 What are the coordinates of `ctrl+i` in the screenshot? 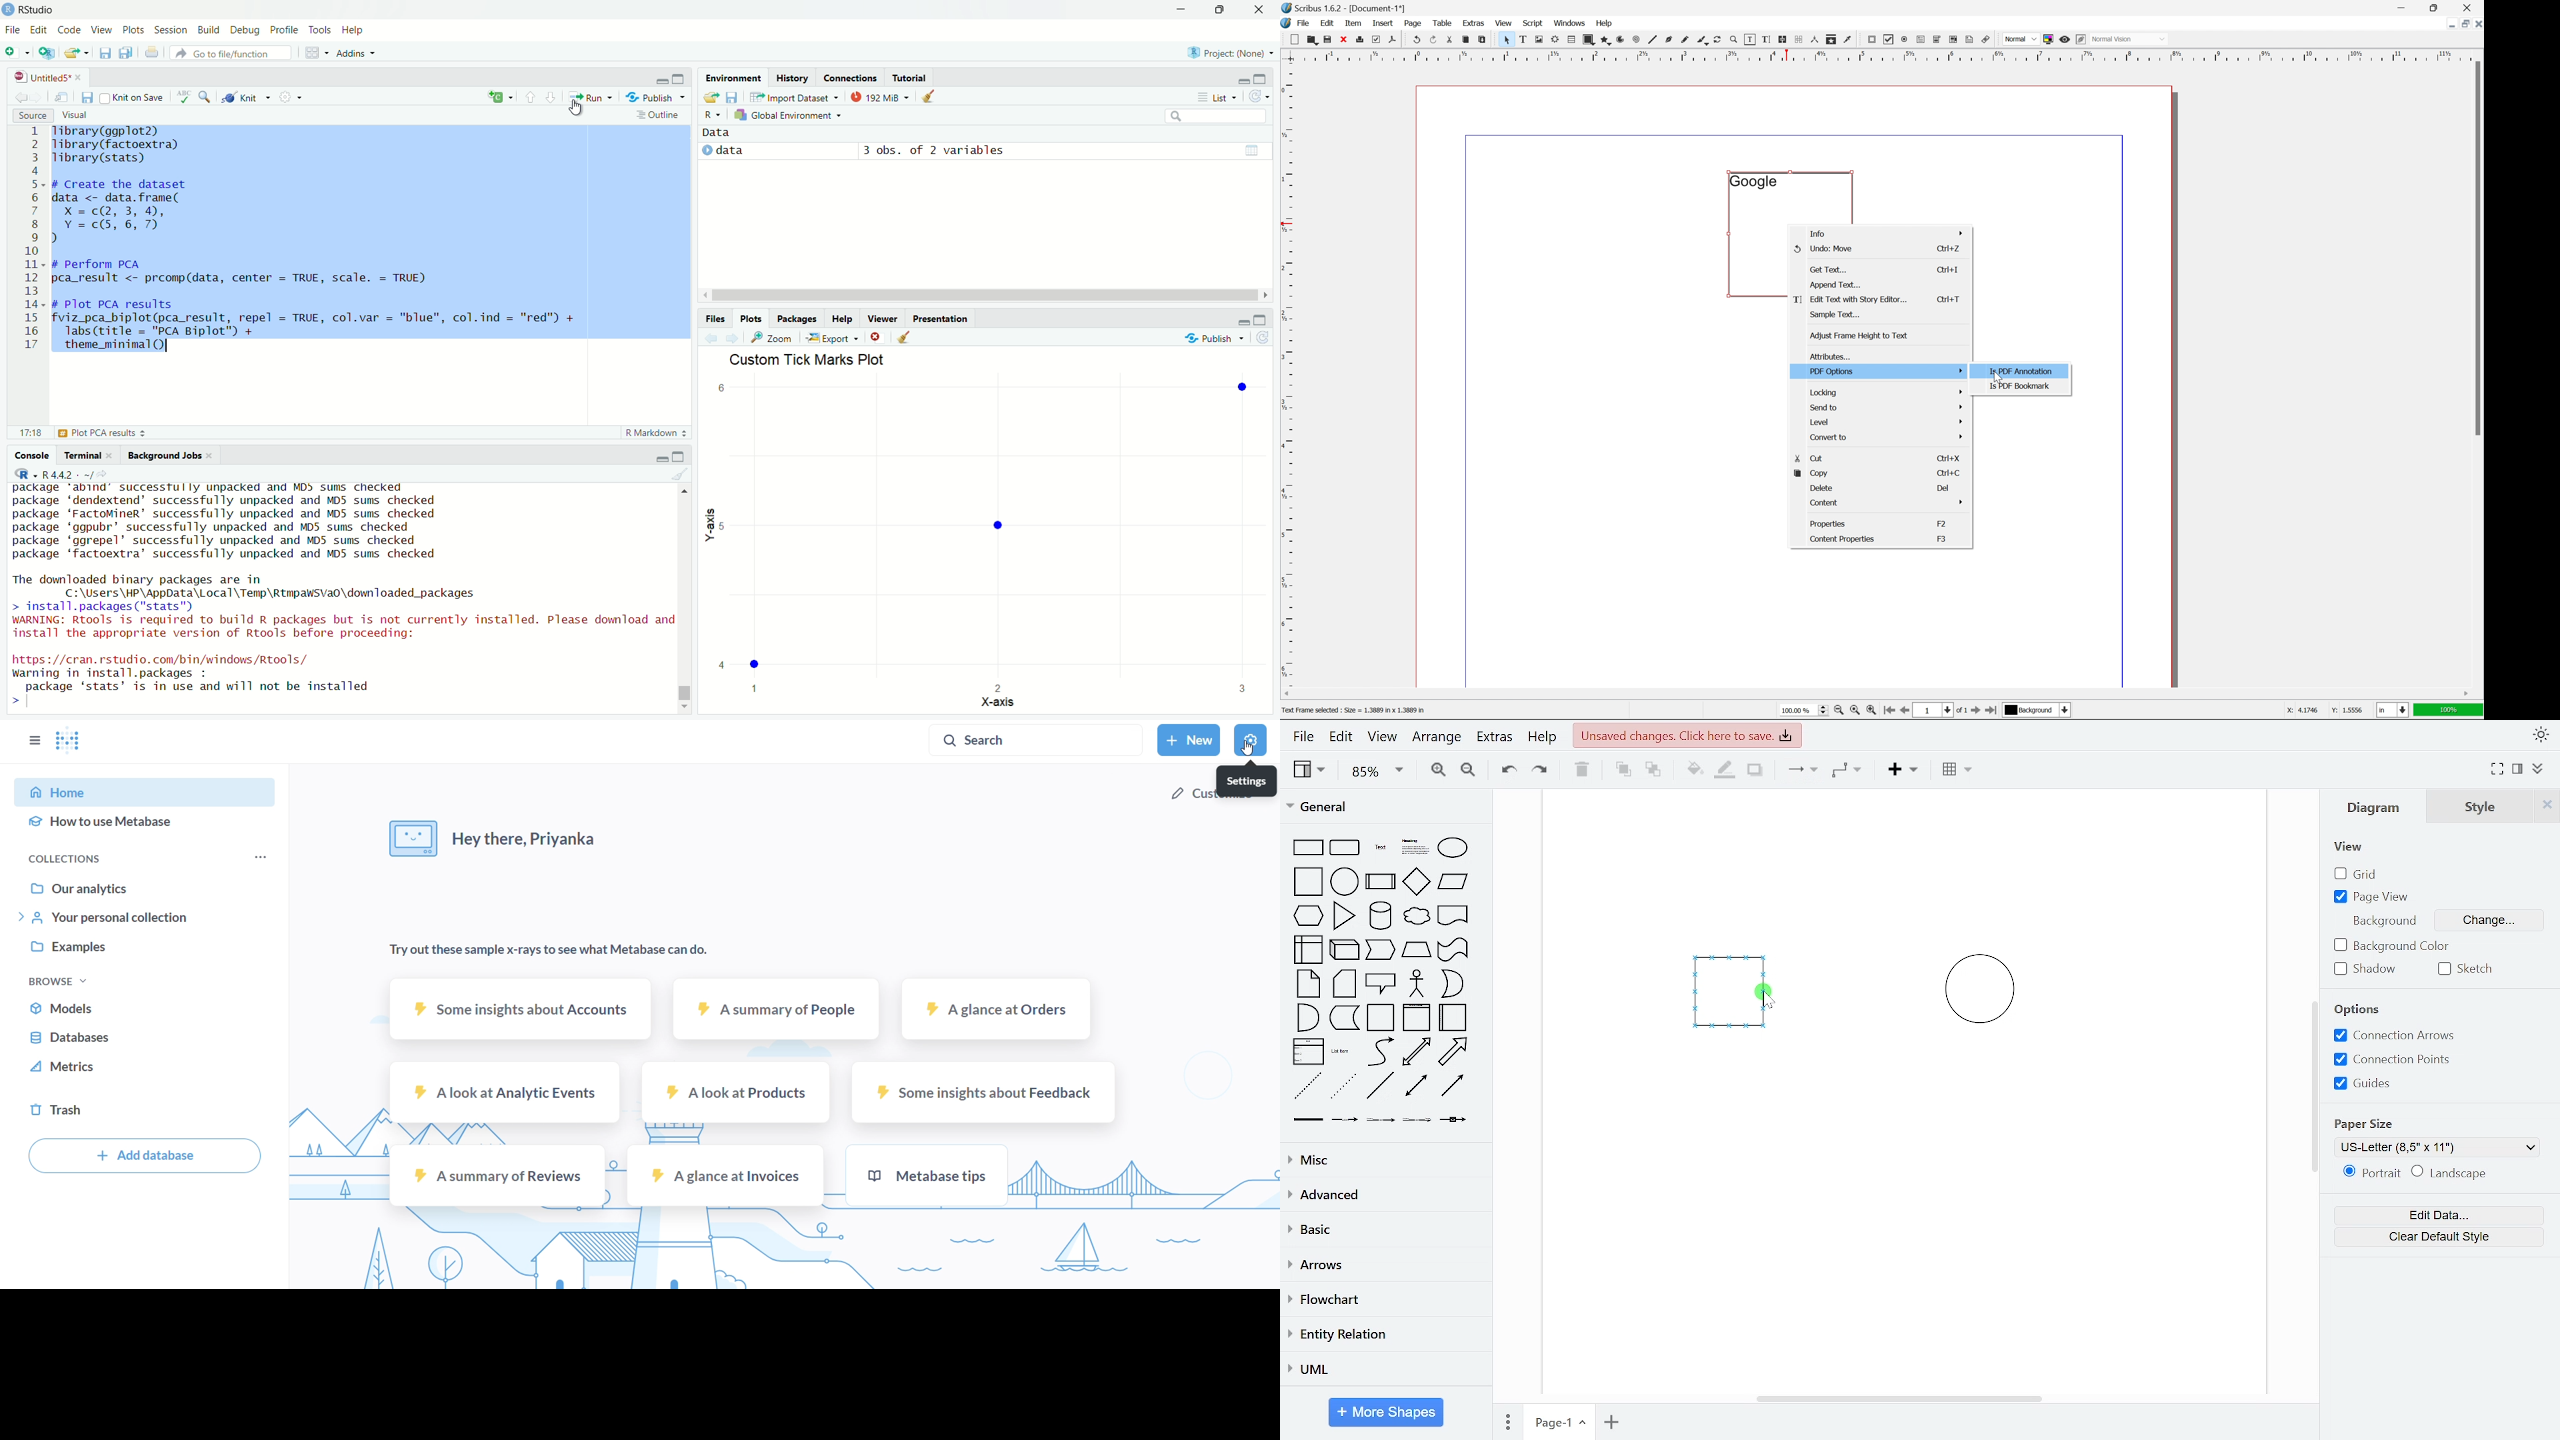 It's located at (1950, 270).